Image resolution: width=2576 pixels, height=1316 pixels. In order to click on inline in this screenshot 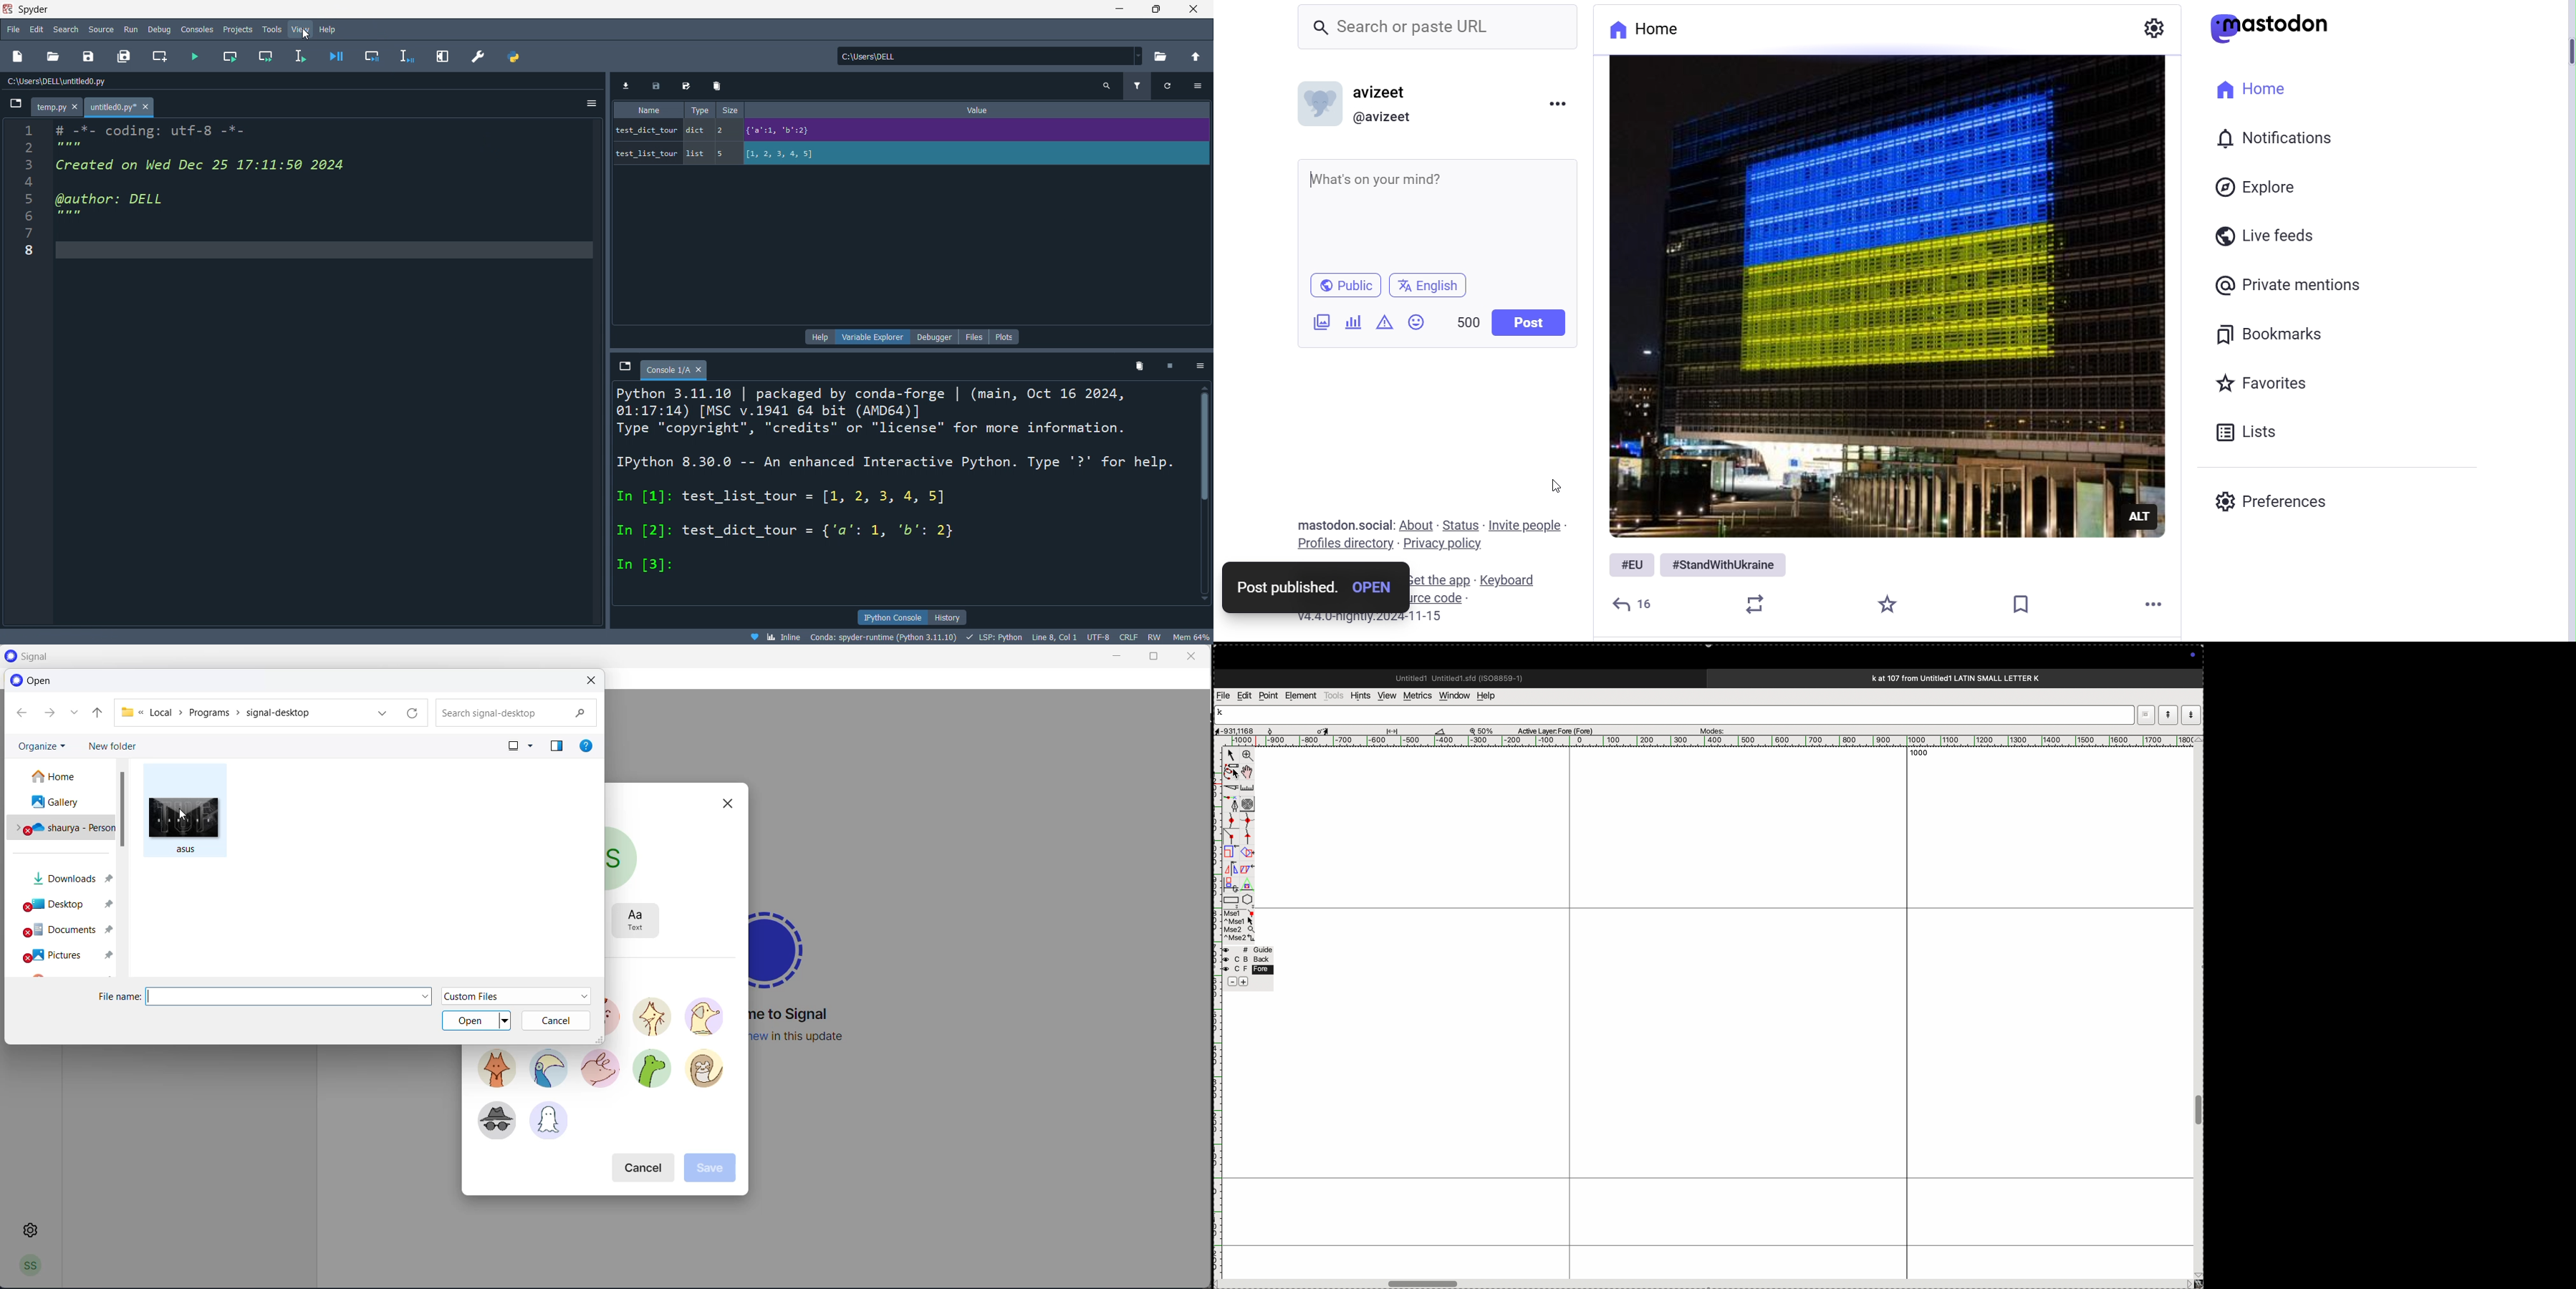, I will do `click(774, 637)`.